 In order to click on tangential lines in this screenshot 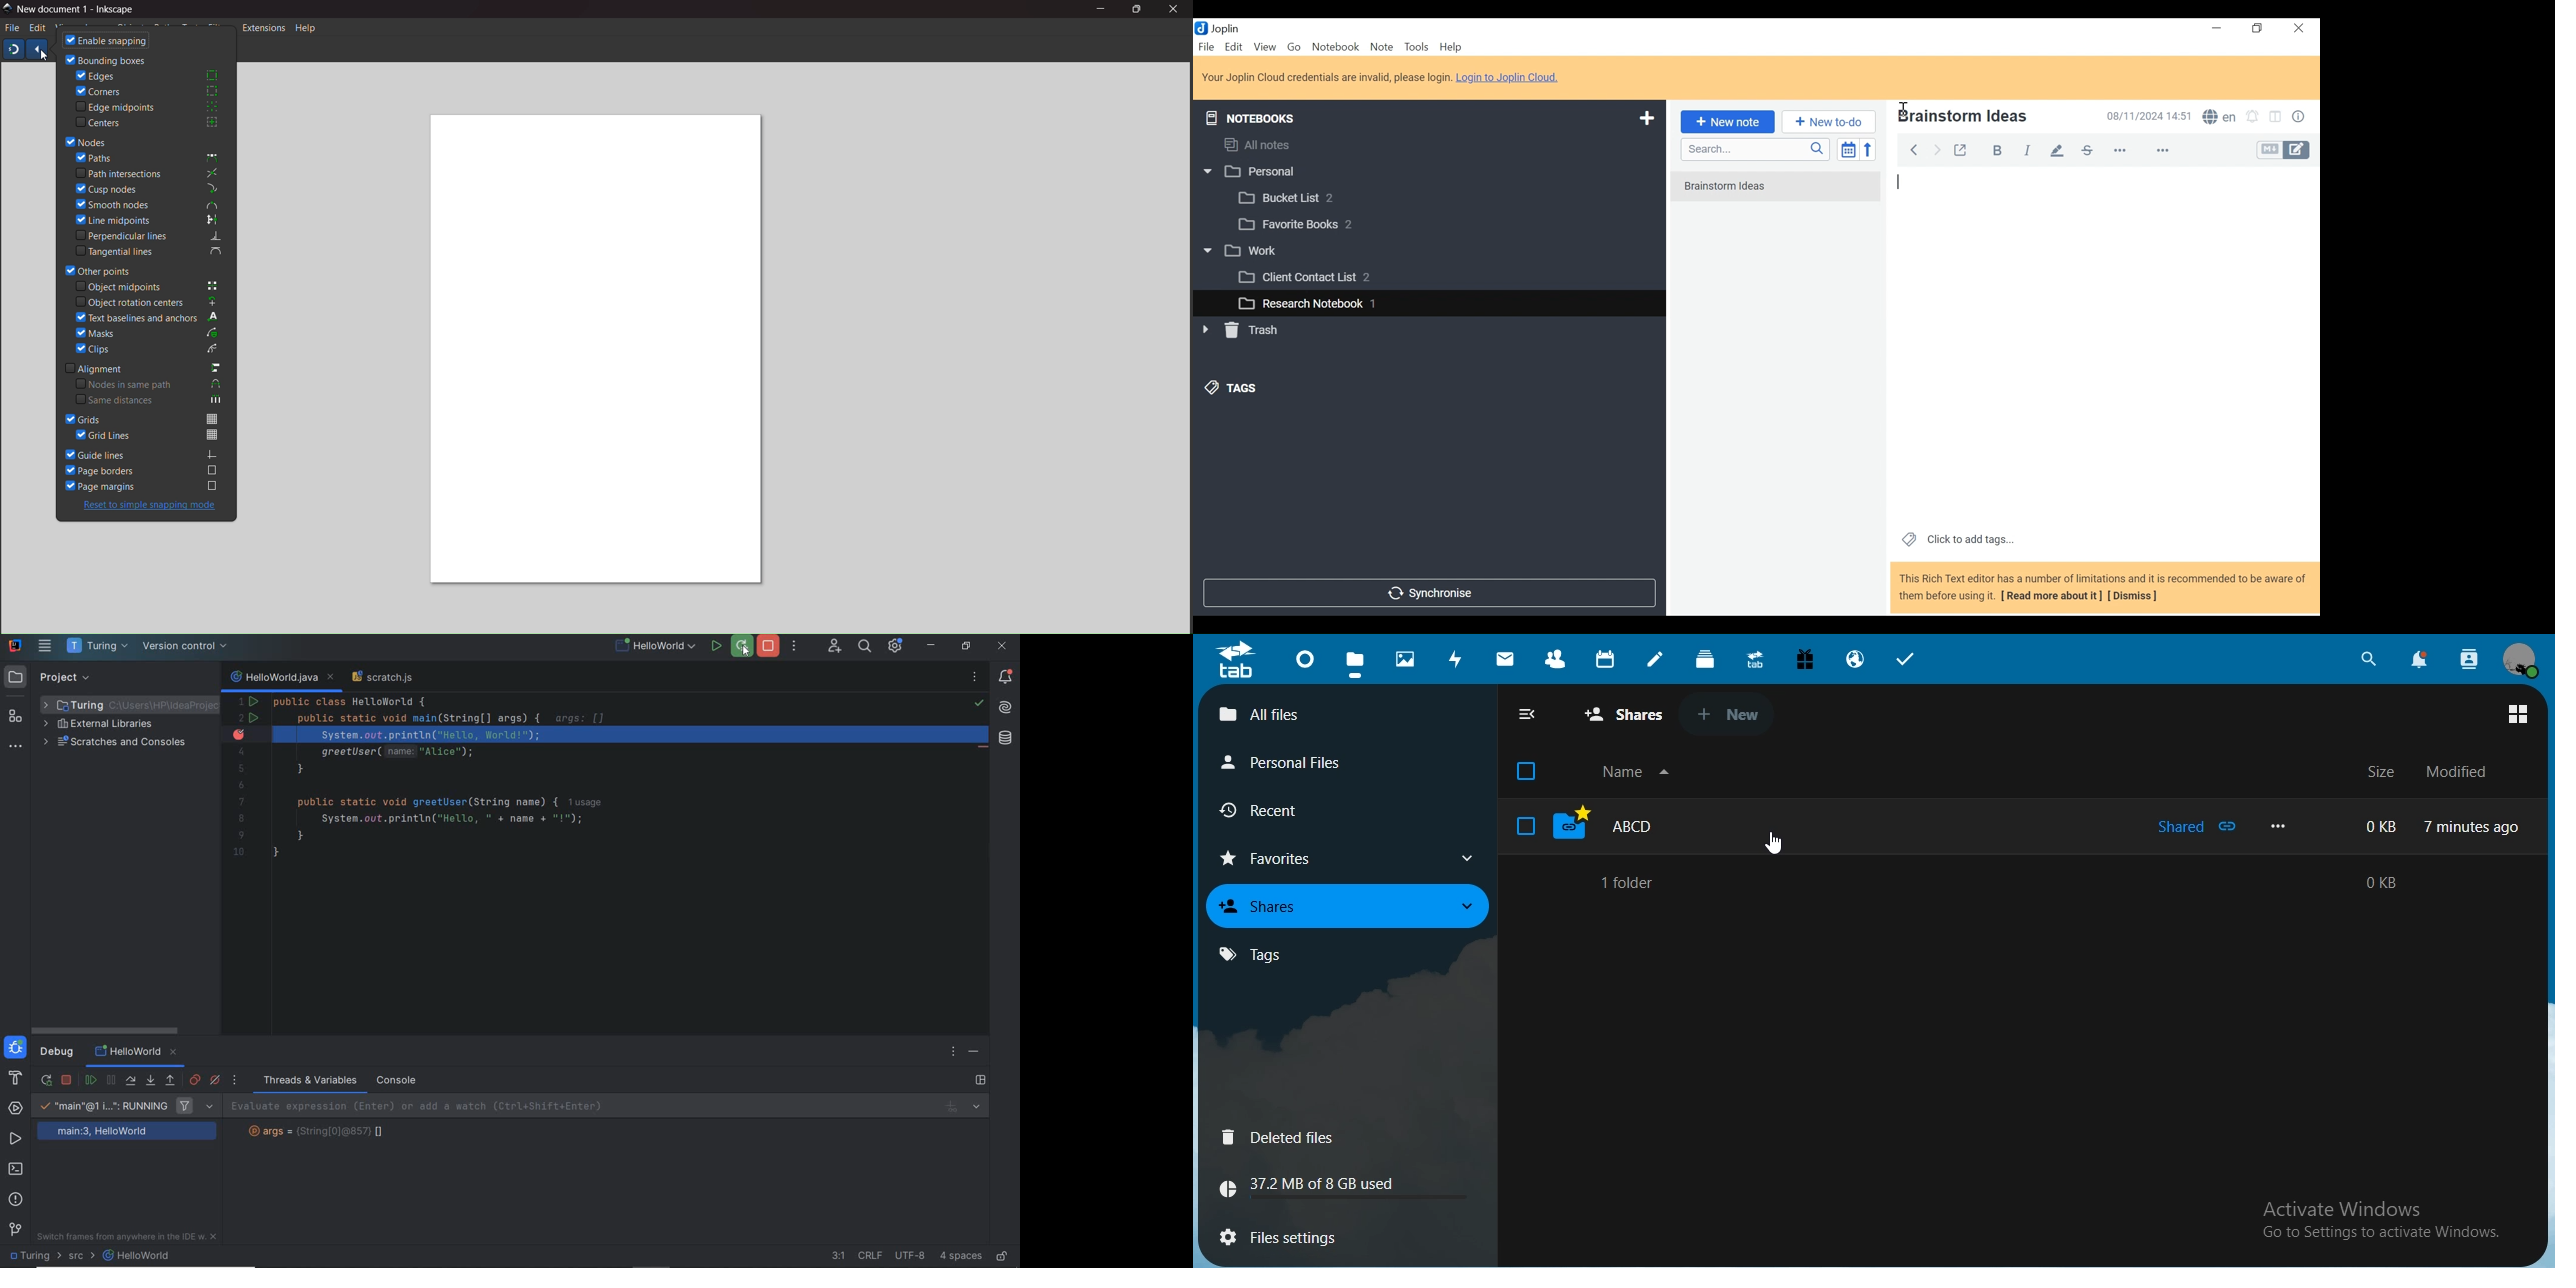, I will do `click(150, 250)`.